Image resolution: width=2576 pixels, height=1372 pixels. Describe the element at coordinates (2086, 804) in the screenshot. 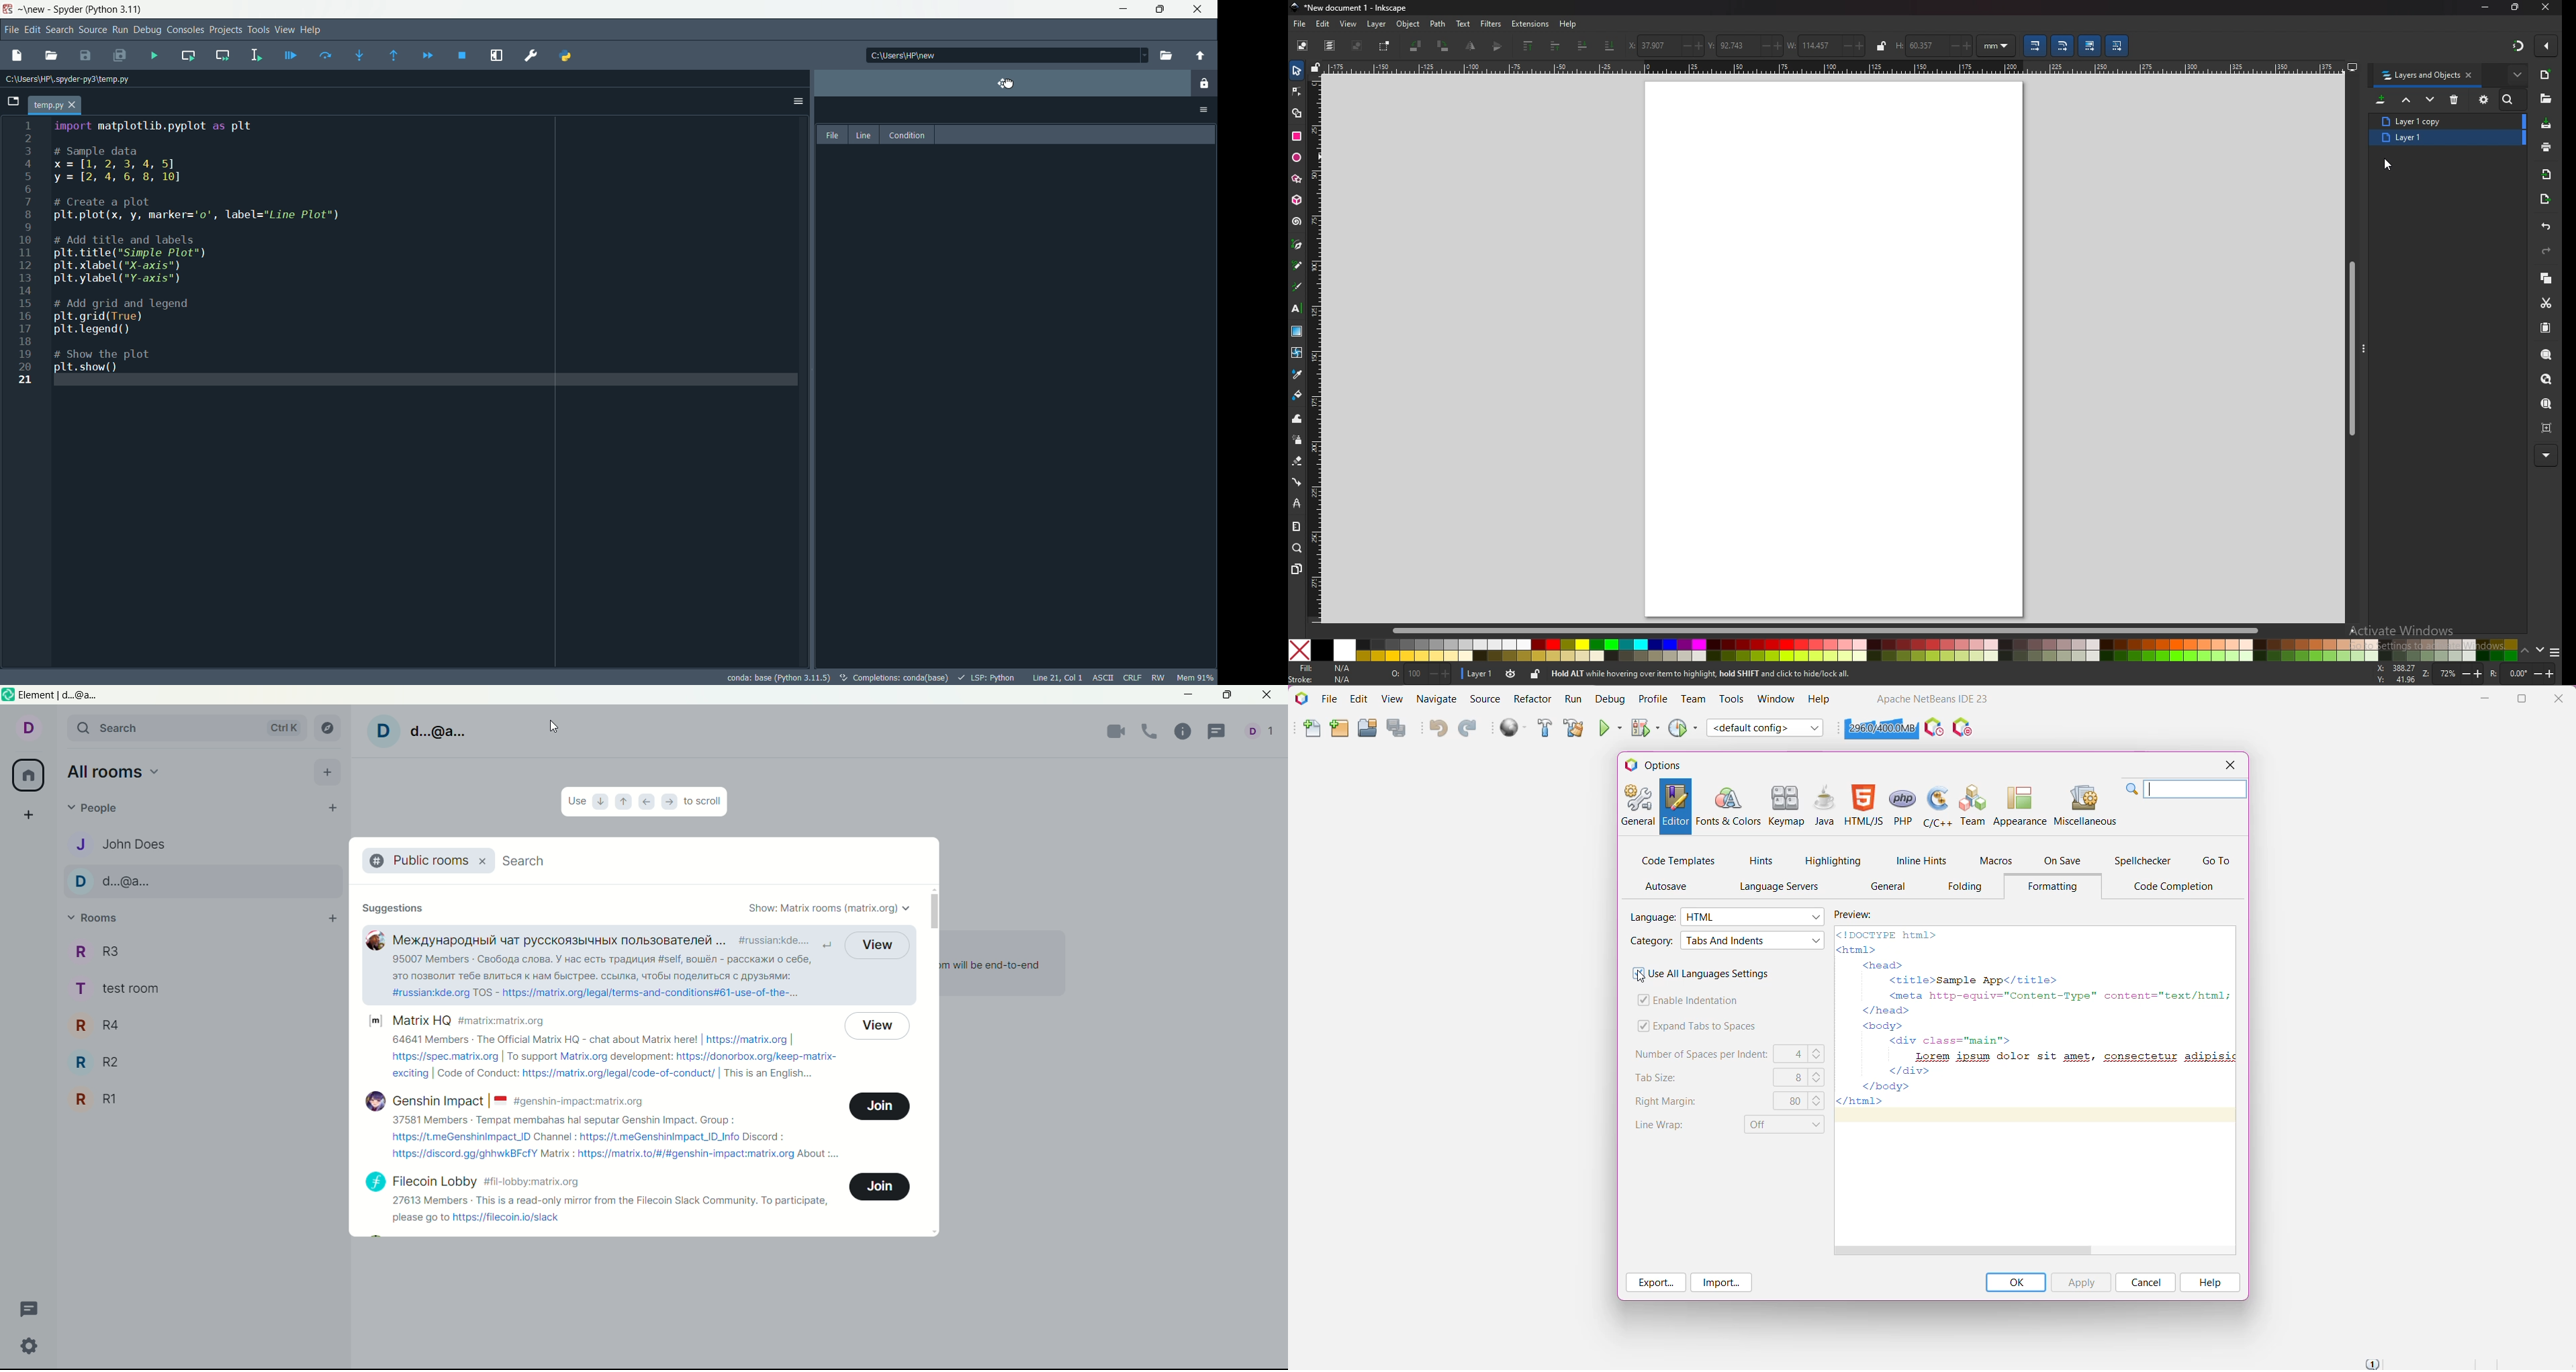

I see `Miscellaneous` at that location.